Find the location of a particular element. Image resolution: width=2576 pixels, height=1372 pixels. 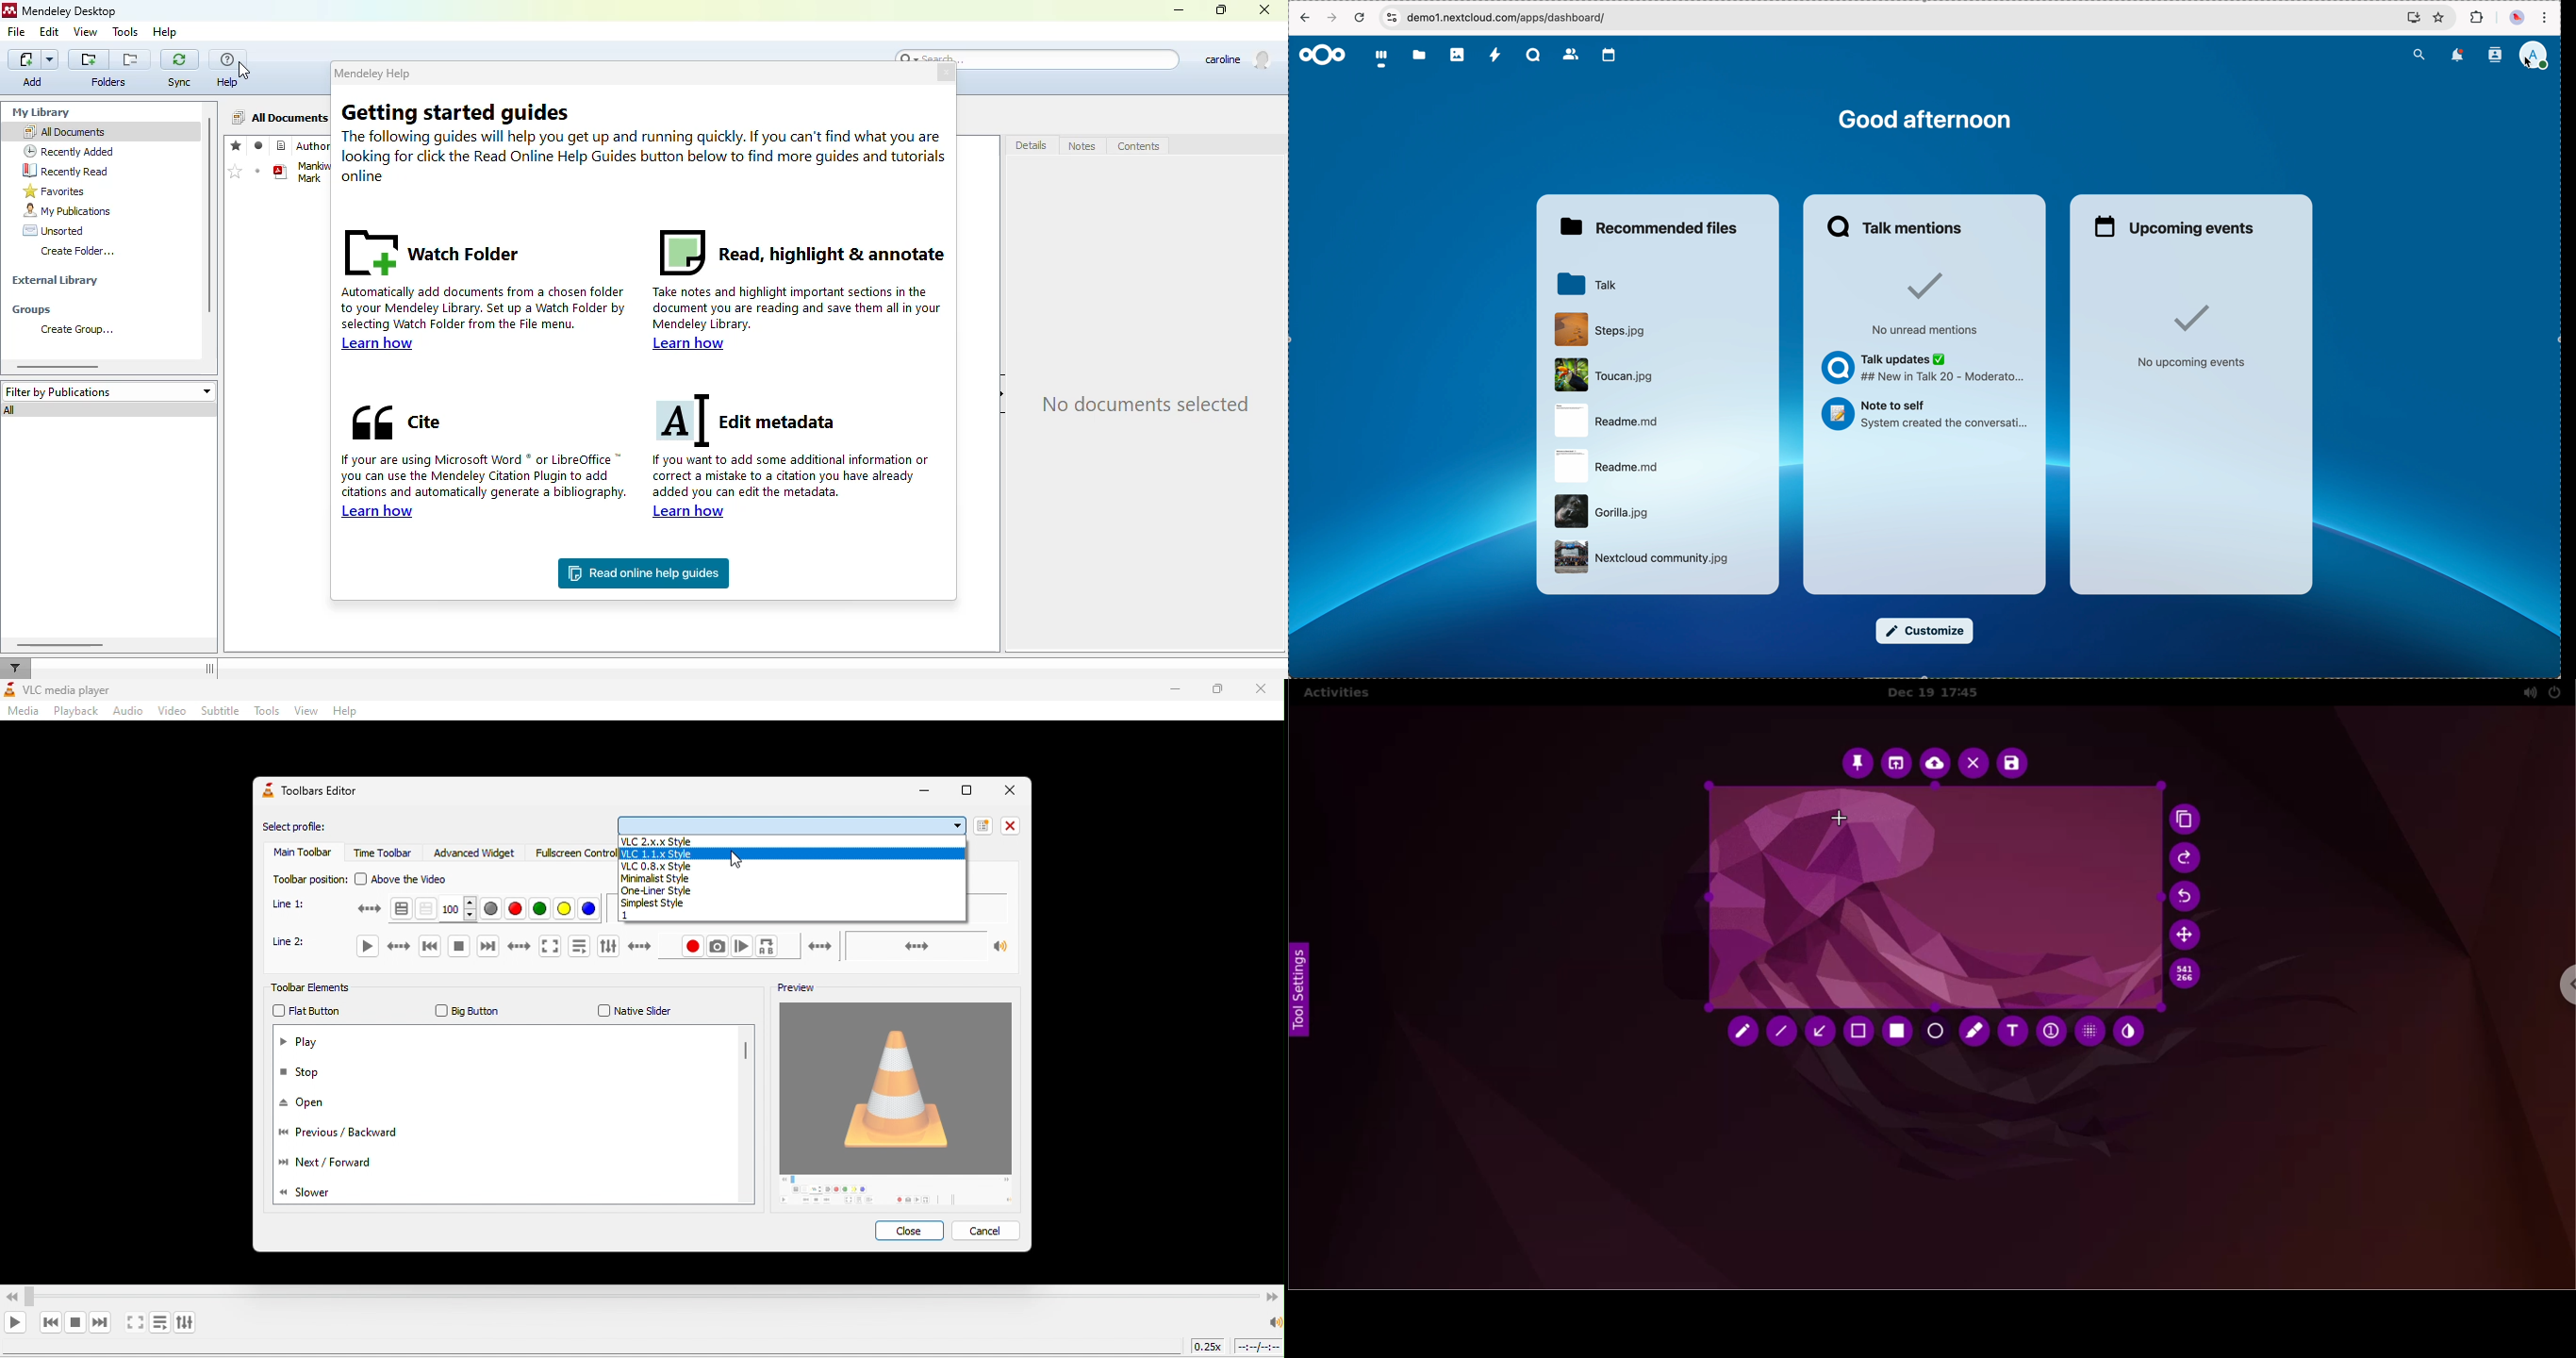

no unread mentions is located at coordinates (1922, 304).